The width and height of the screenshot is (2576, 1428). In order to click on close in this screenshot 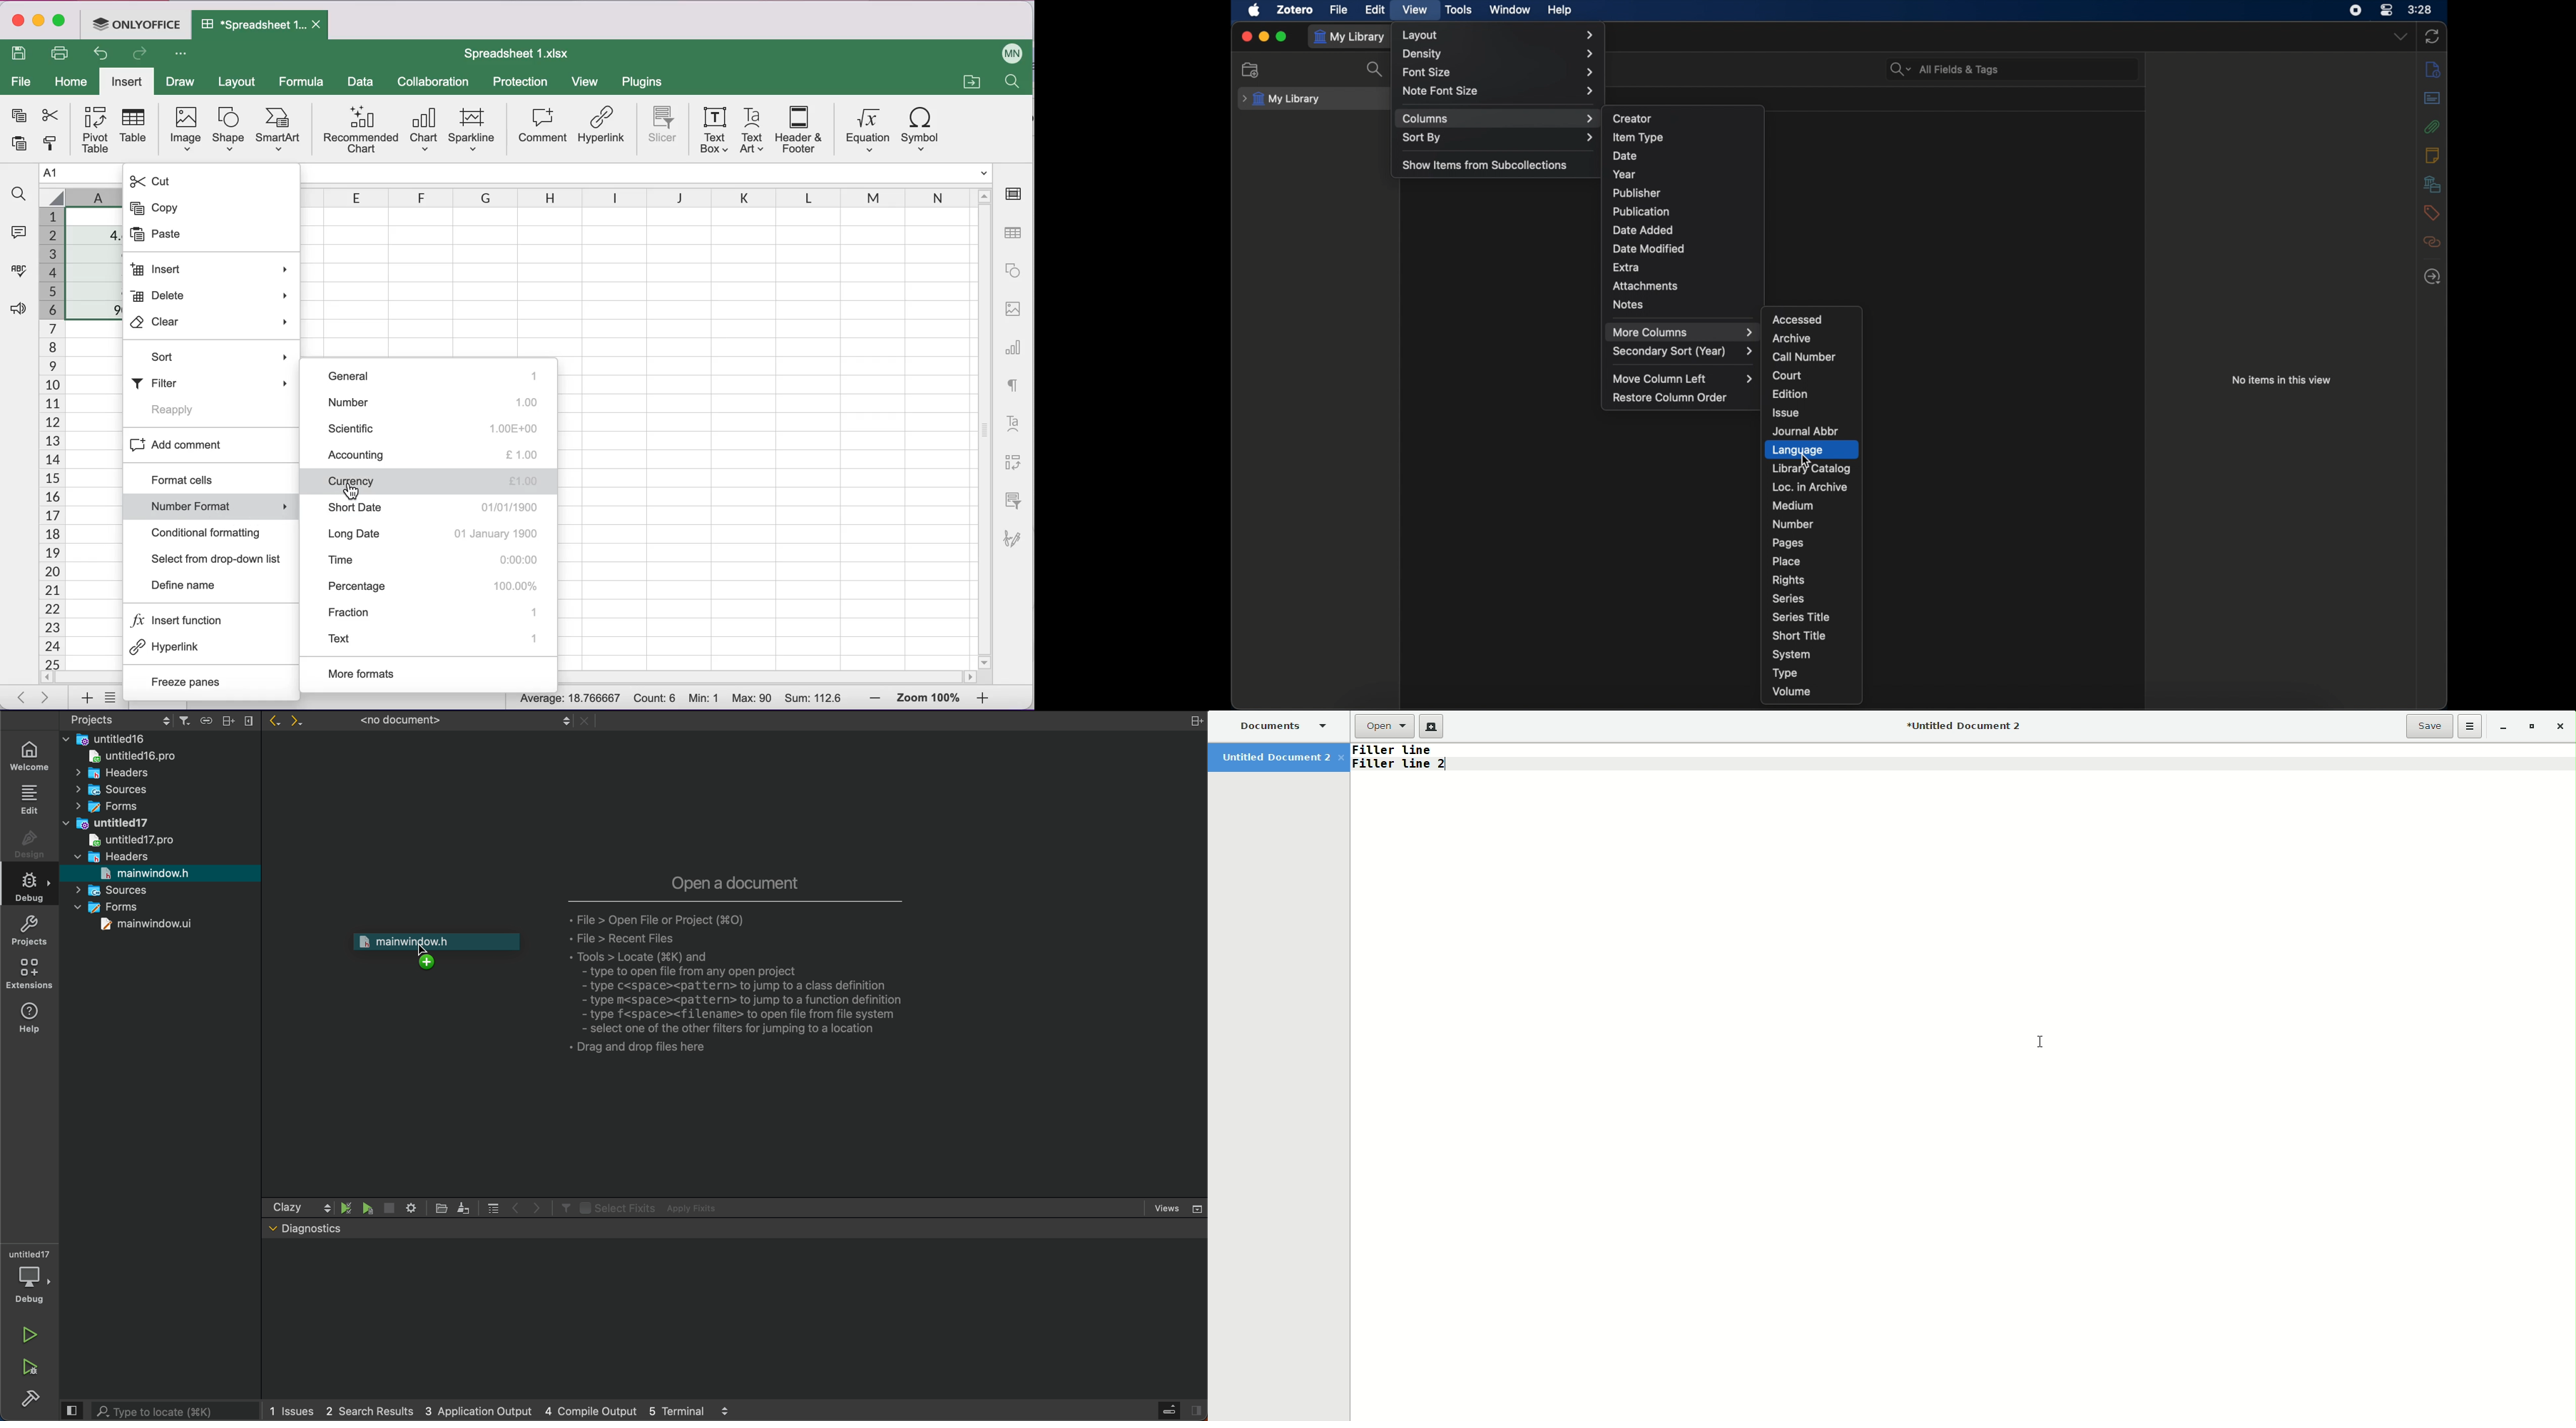, I will do `click(18, 24)`.